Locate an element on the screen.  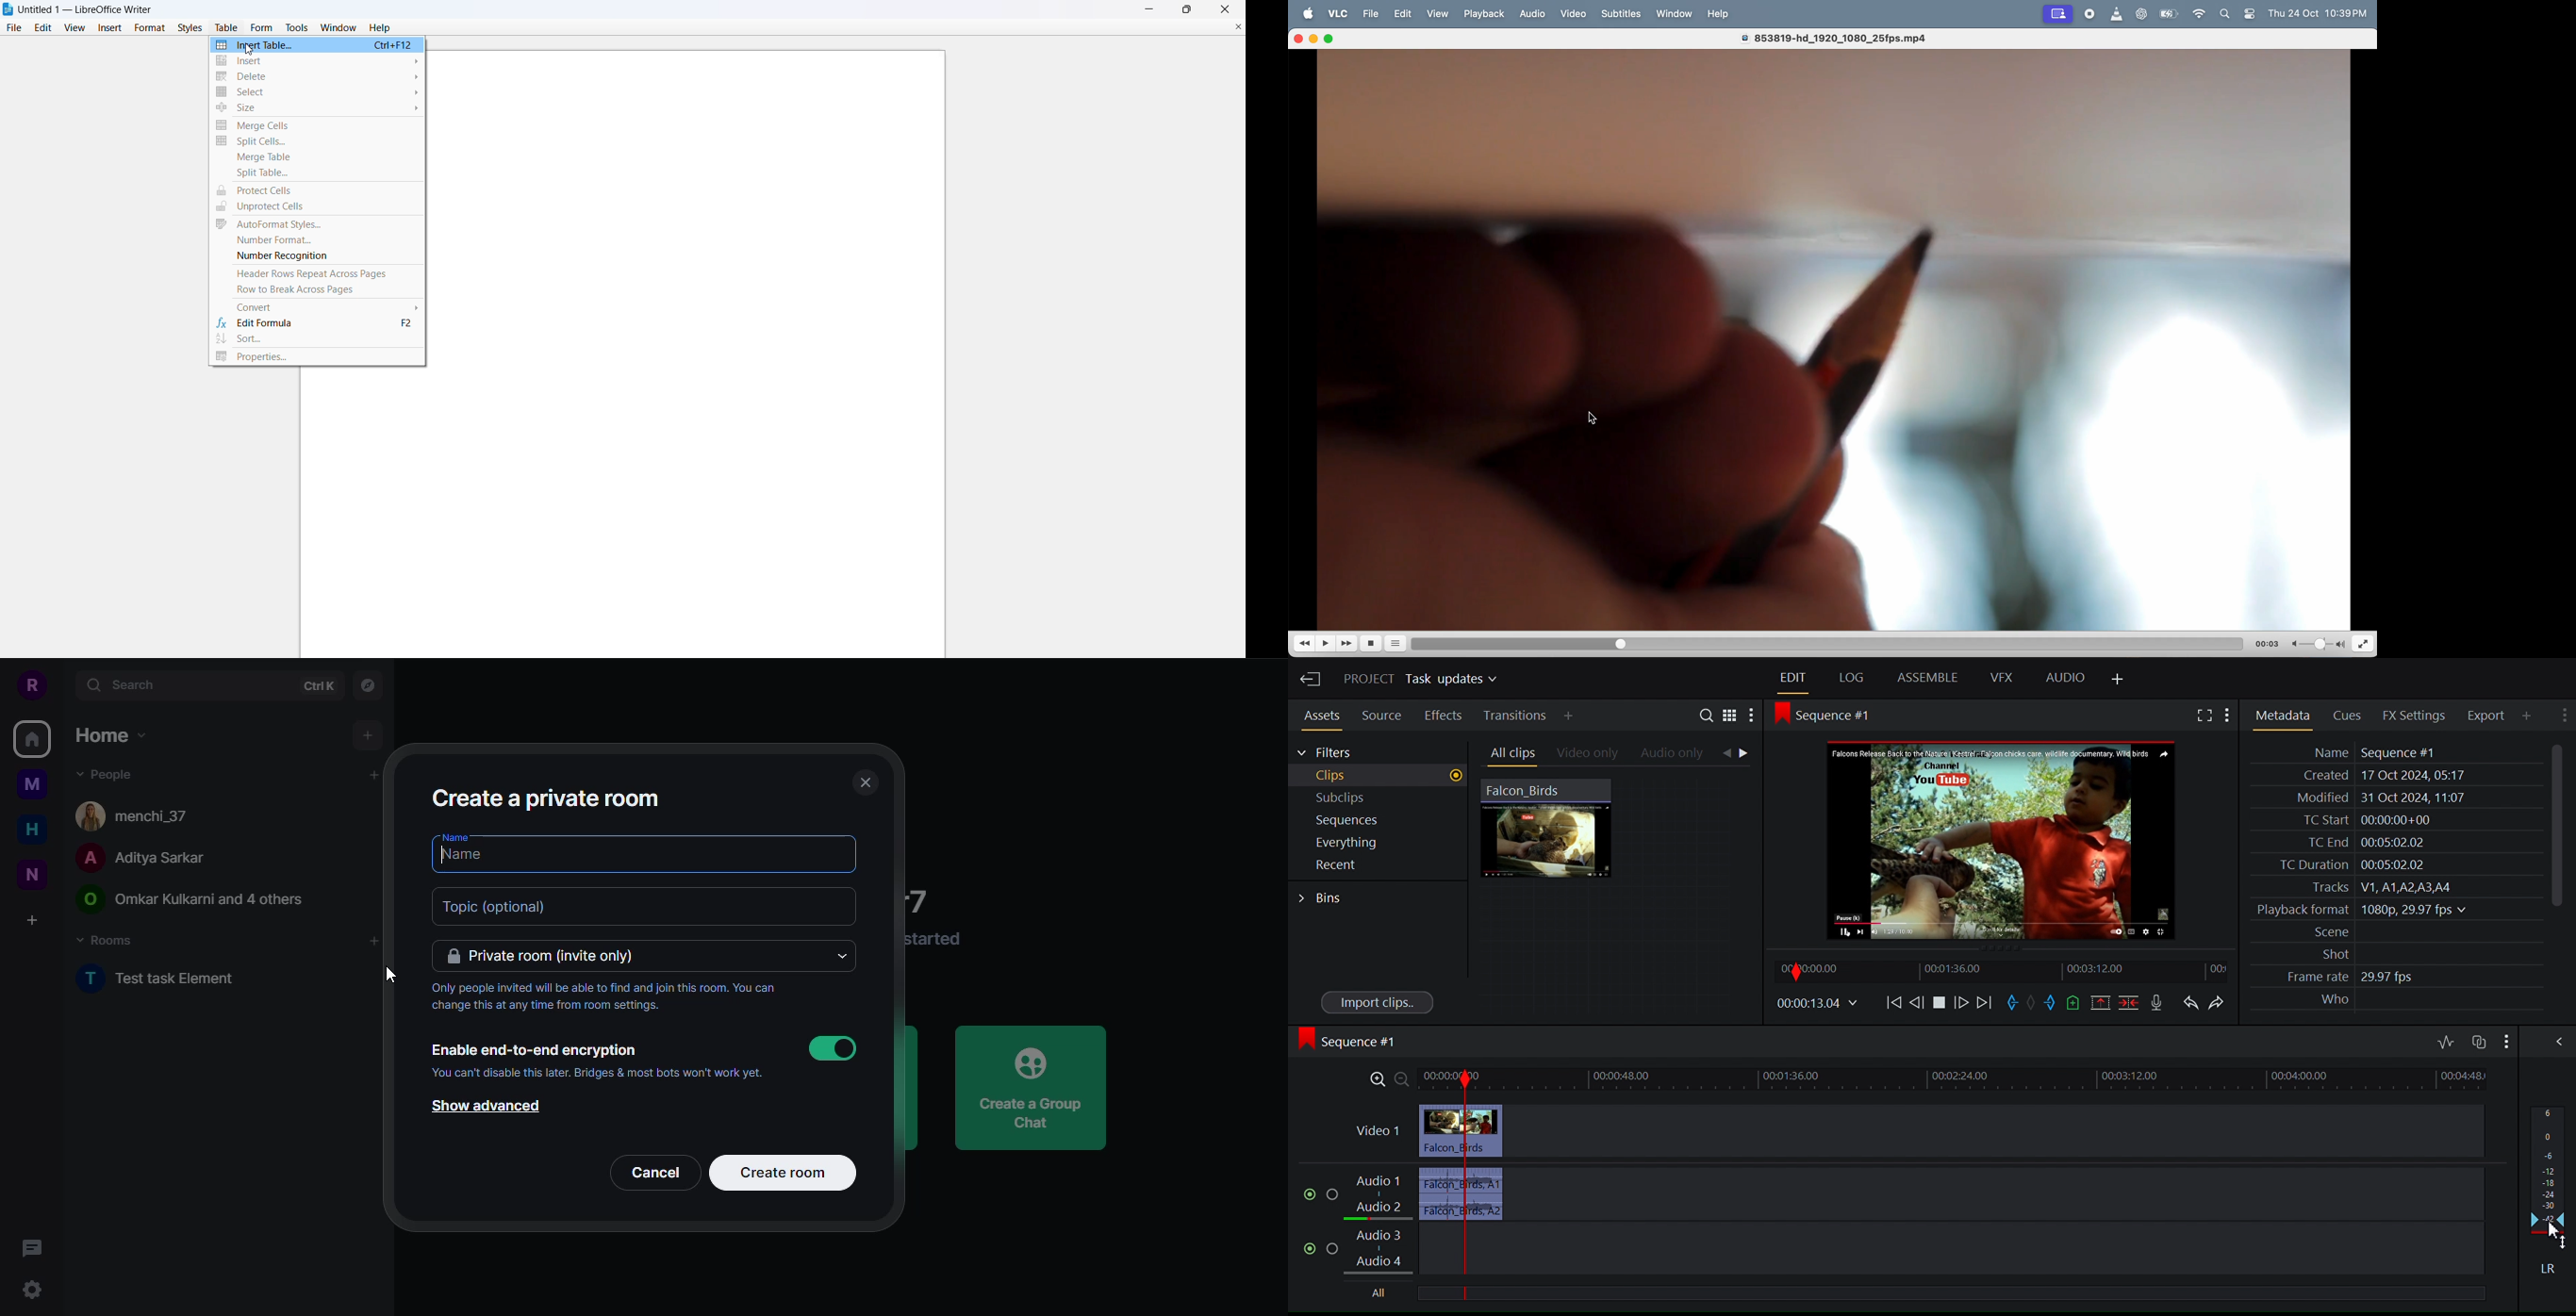
minimize is located at coordinates (1146, 8).